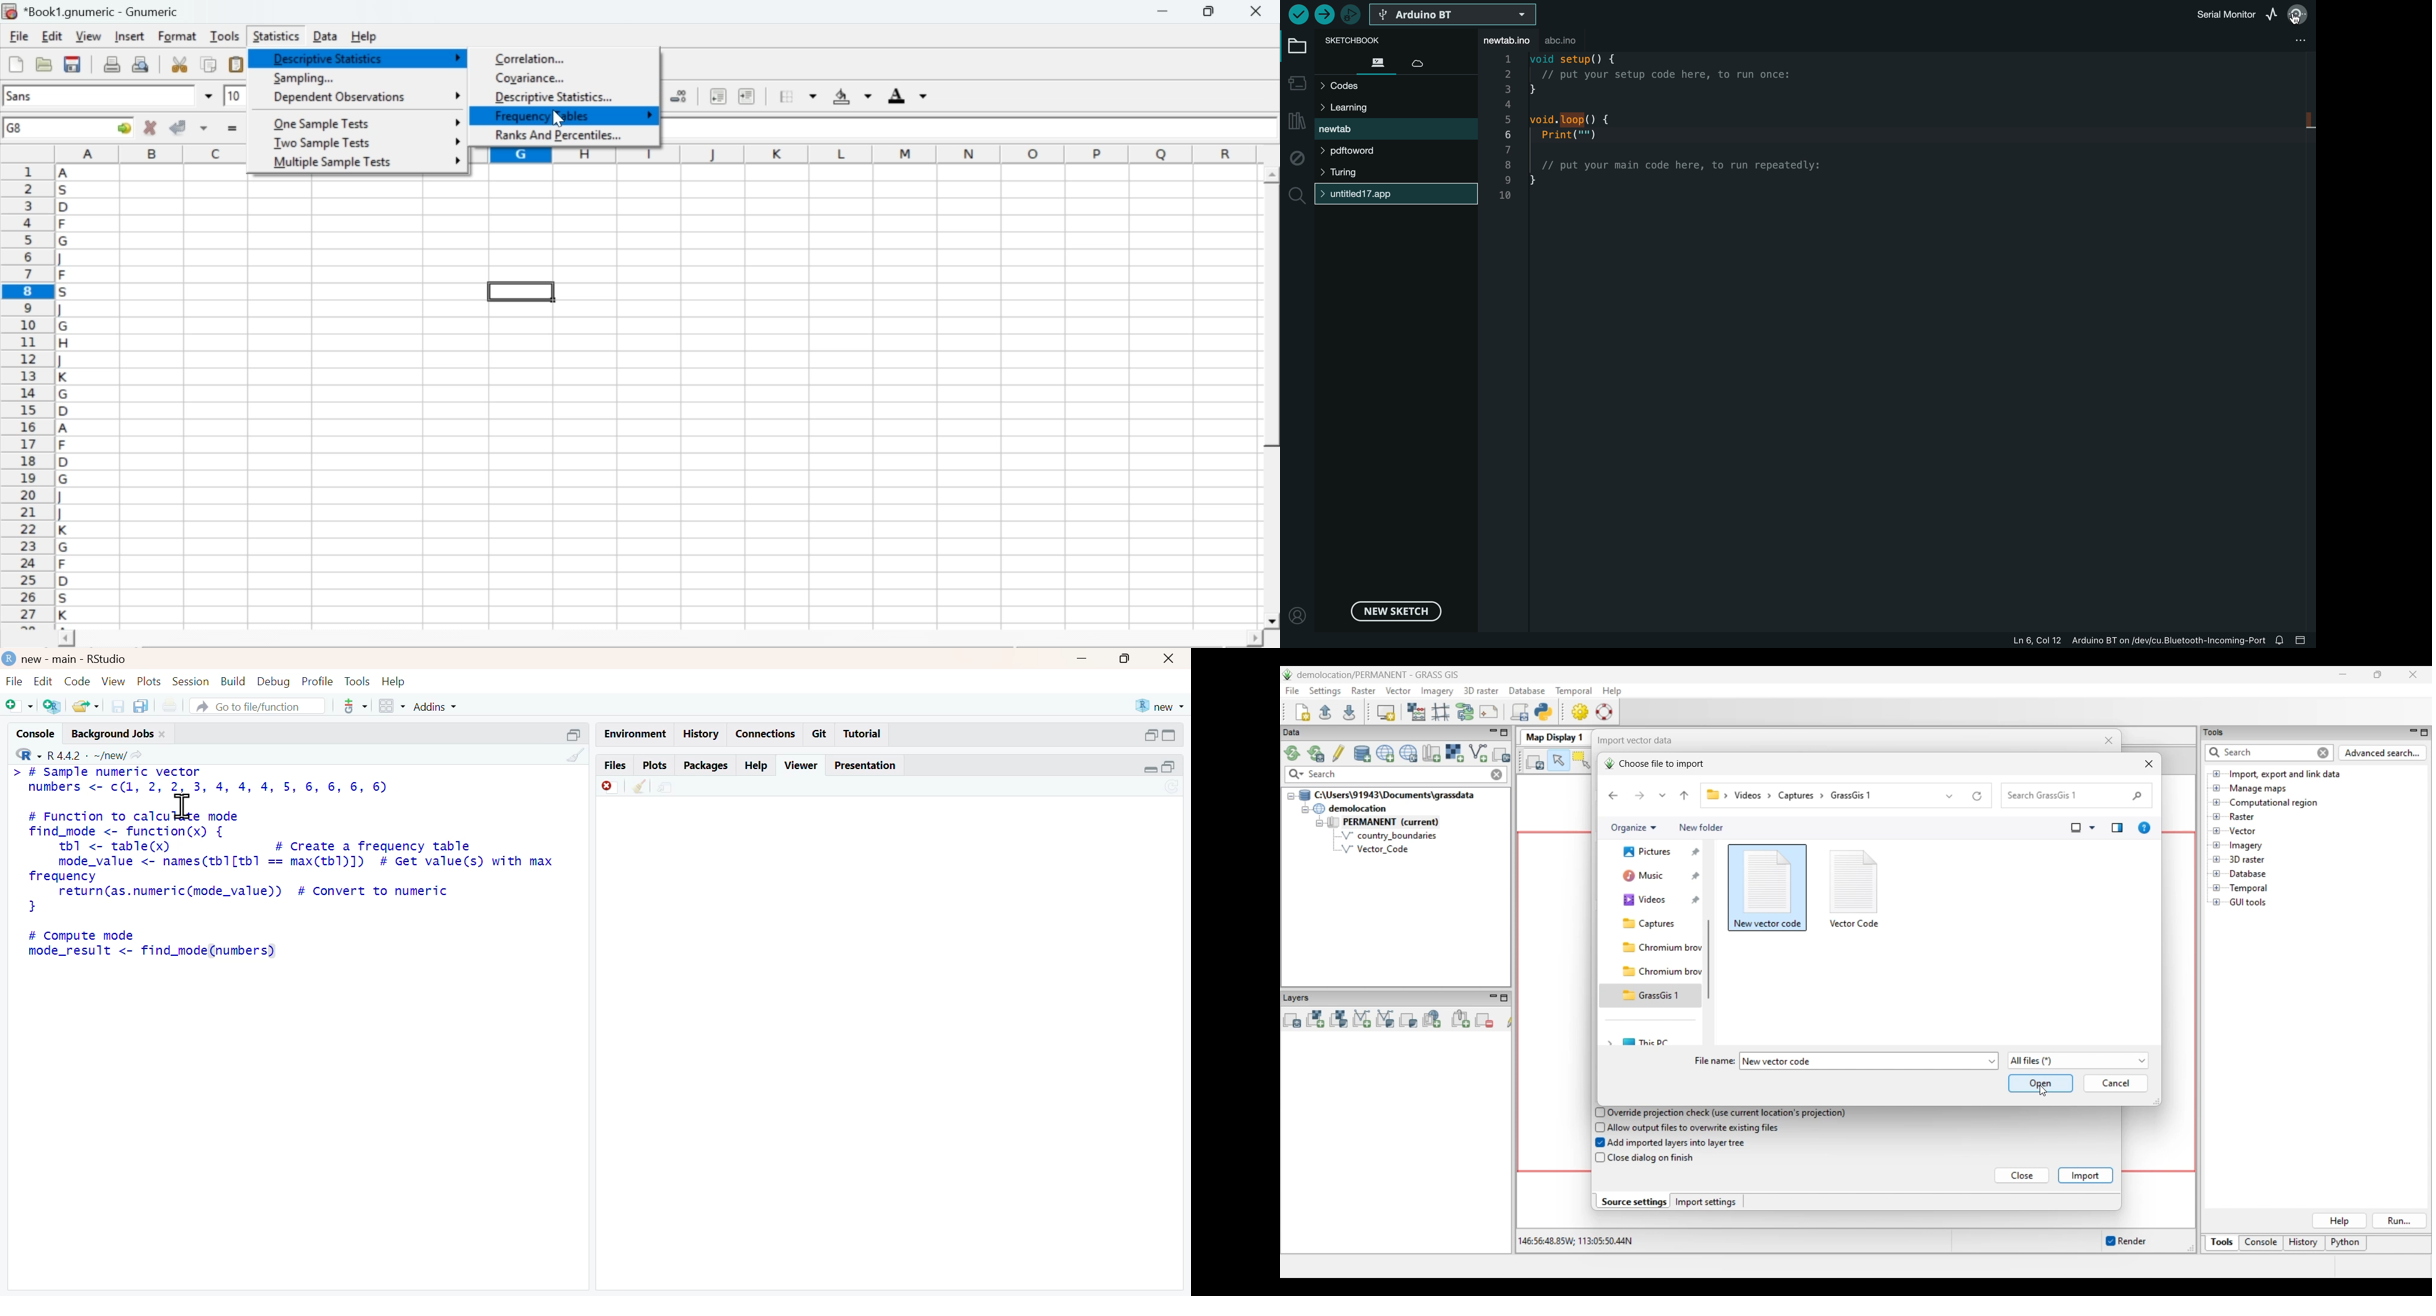  I want to click on new - main - RStudio, so click(76, 659).